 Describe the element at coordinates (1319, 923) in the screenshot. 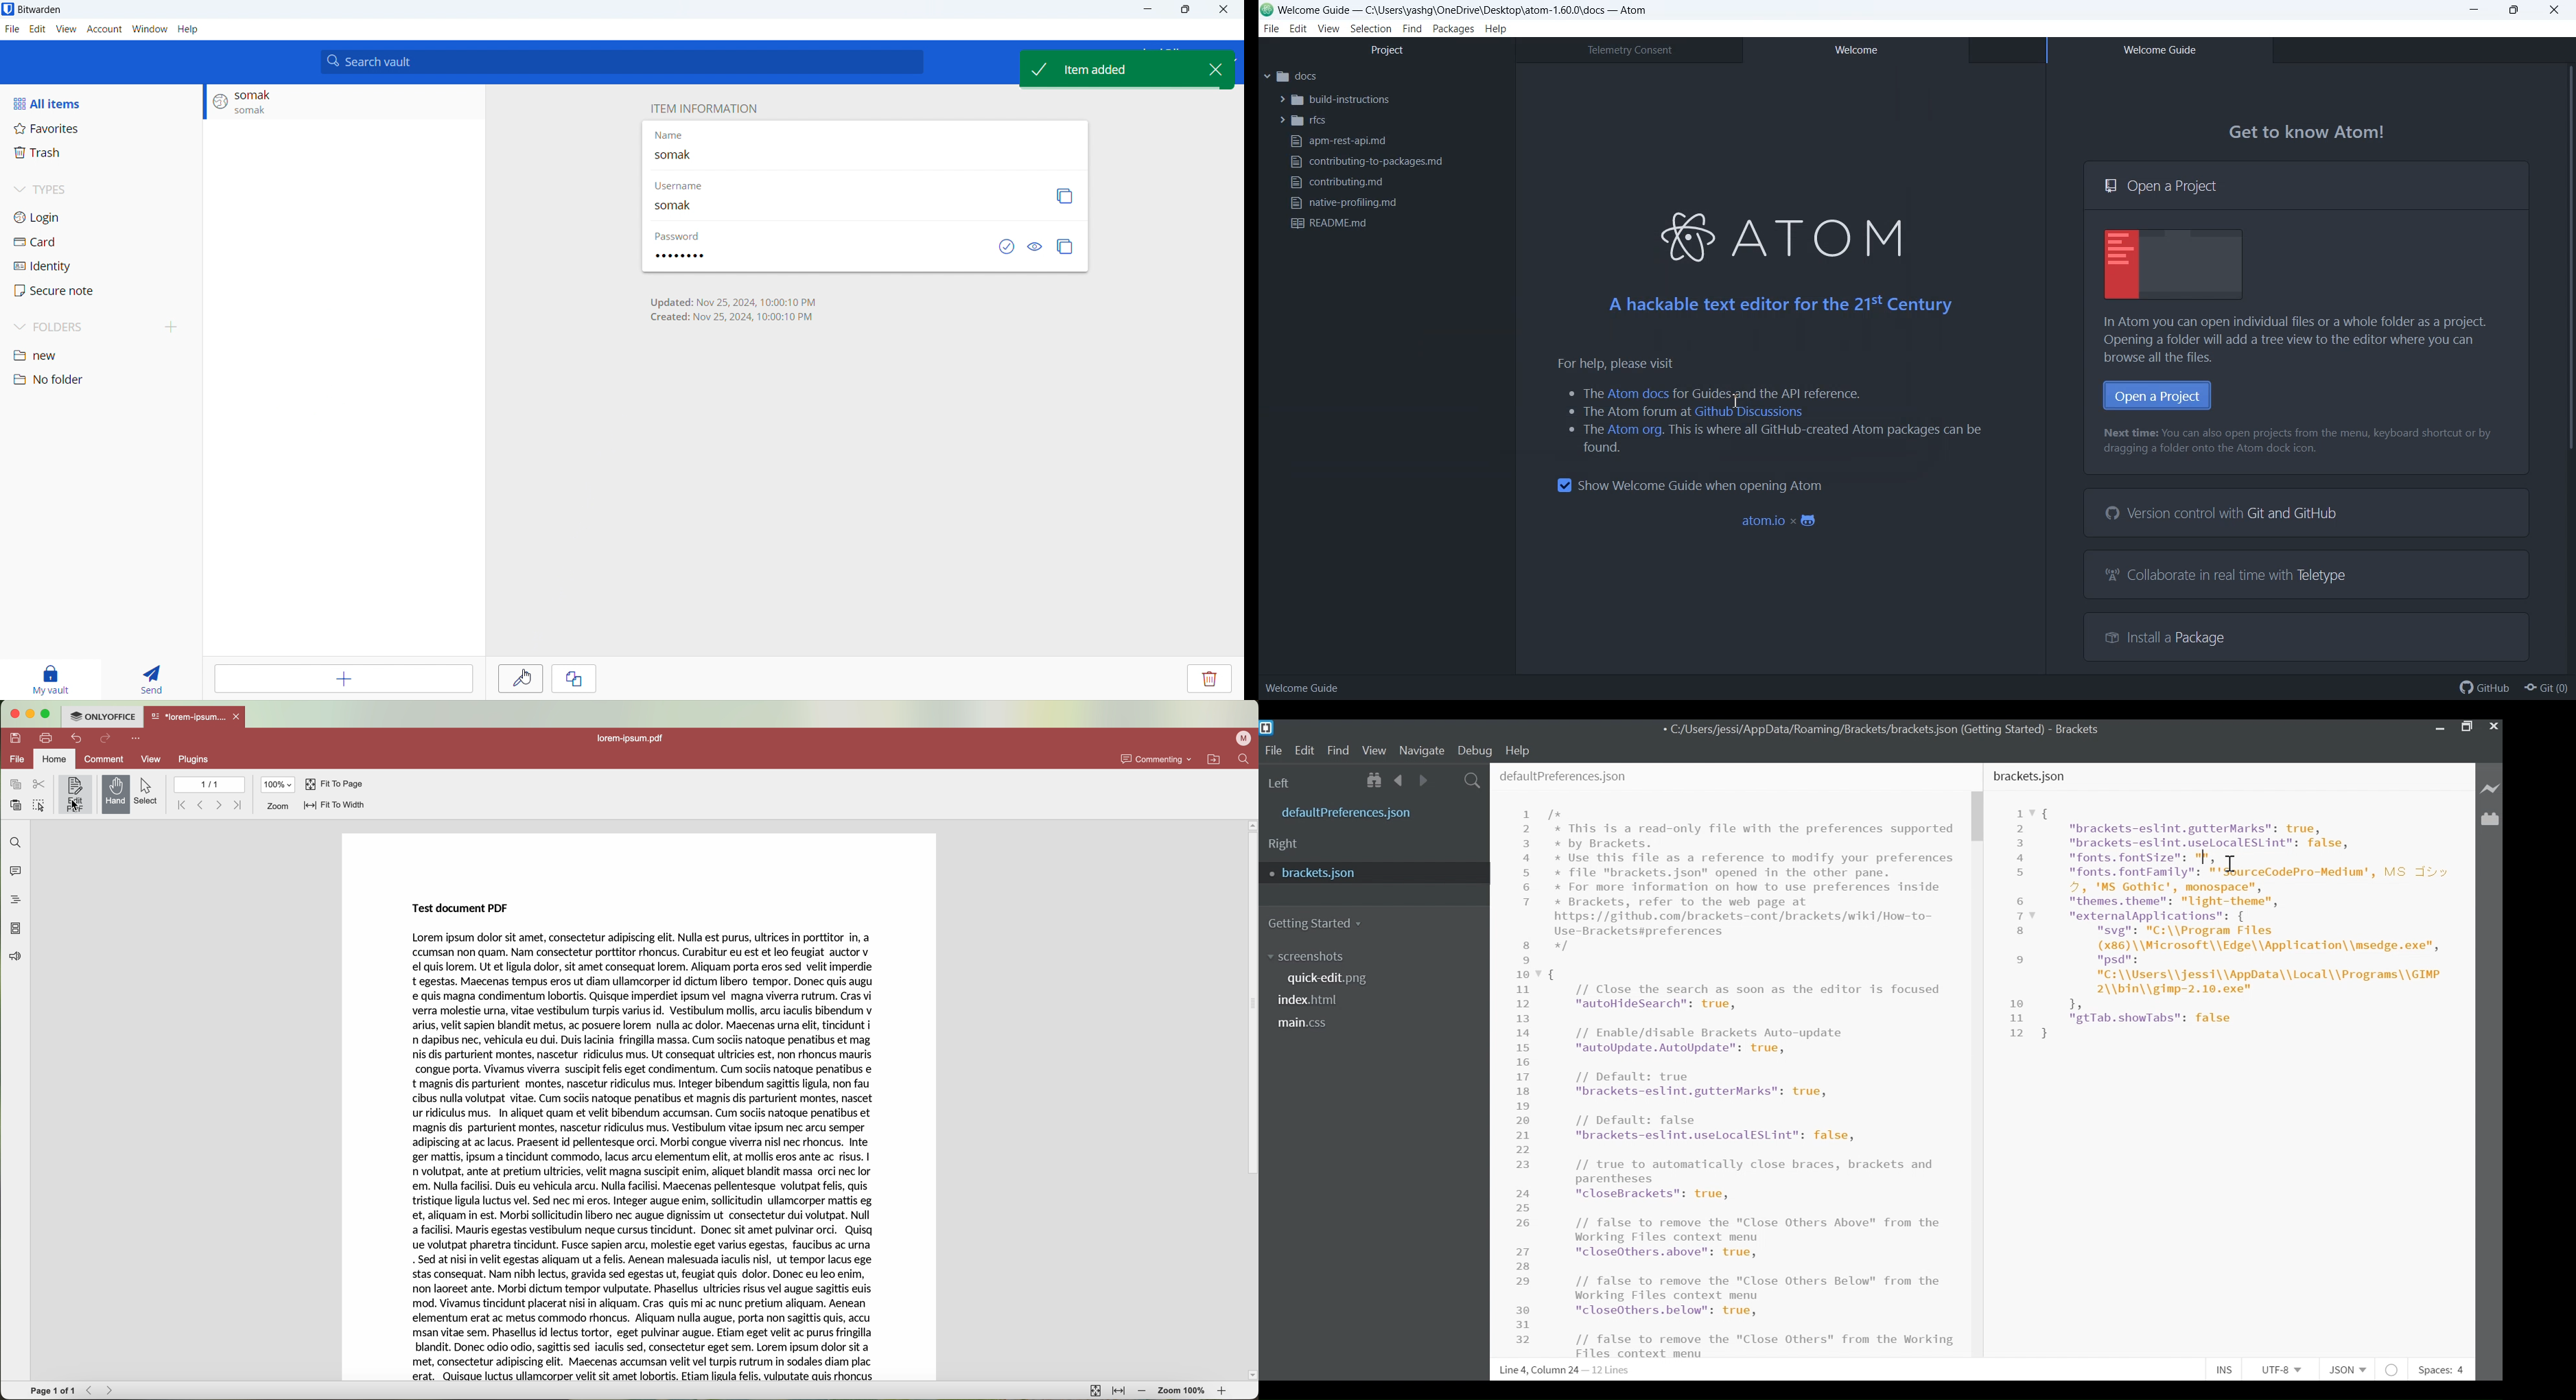

I see `Getting Started` at that location.